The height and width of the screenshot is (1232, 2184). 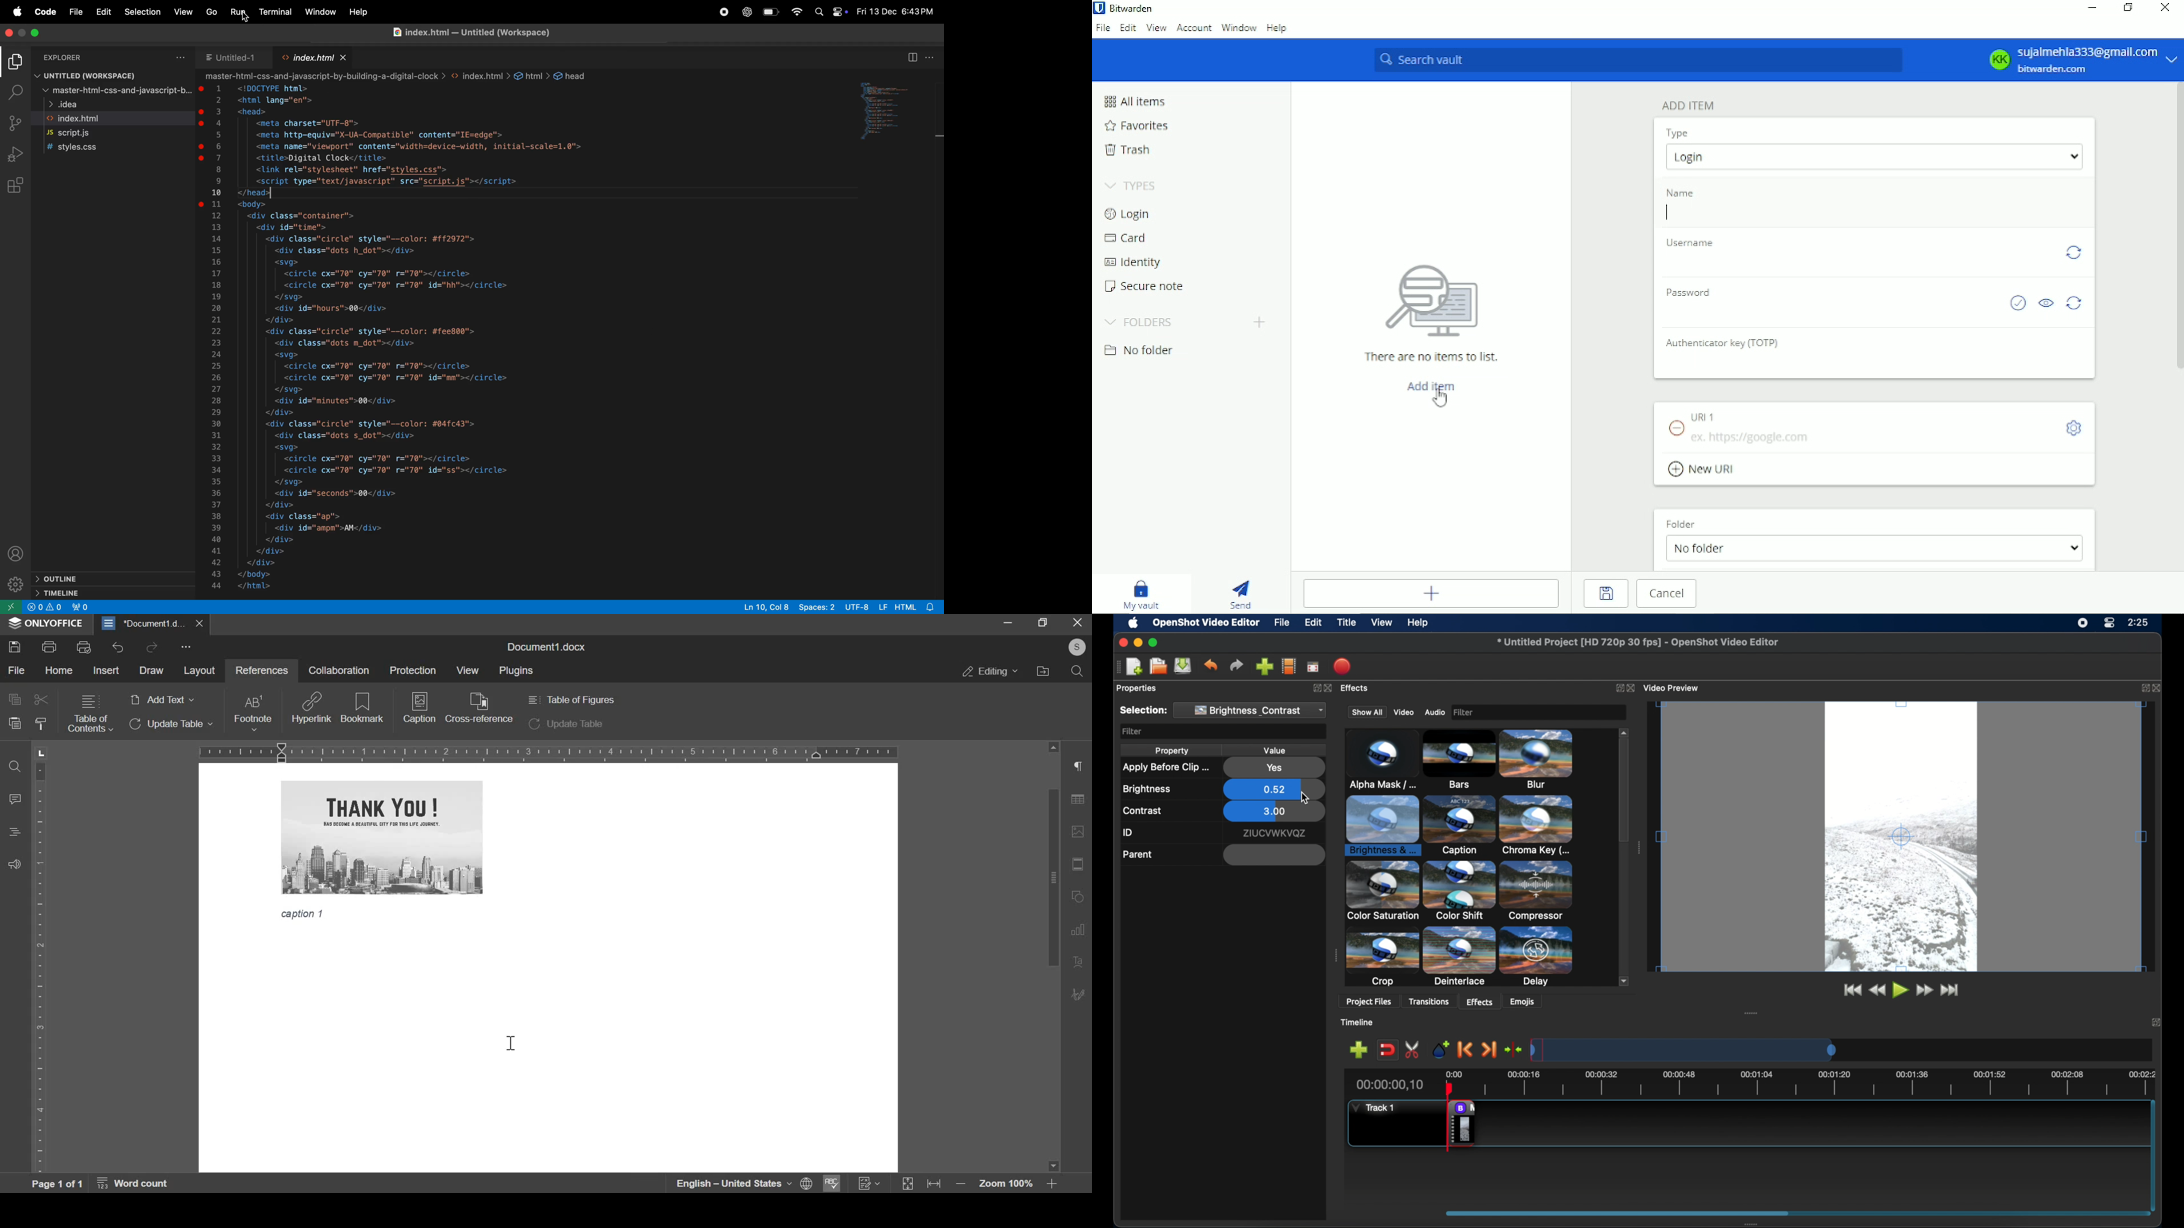 What do you see at coordinates (1134, 666) in the screenshot?
I see `new project` at bounding box center [1134, 666].